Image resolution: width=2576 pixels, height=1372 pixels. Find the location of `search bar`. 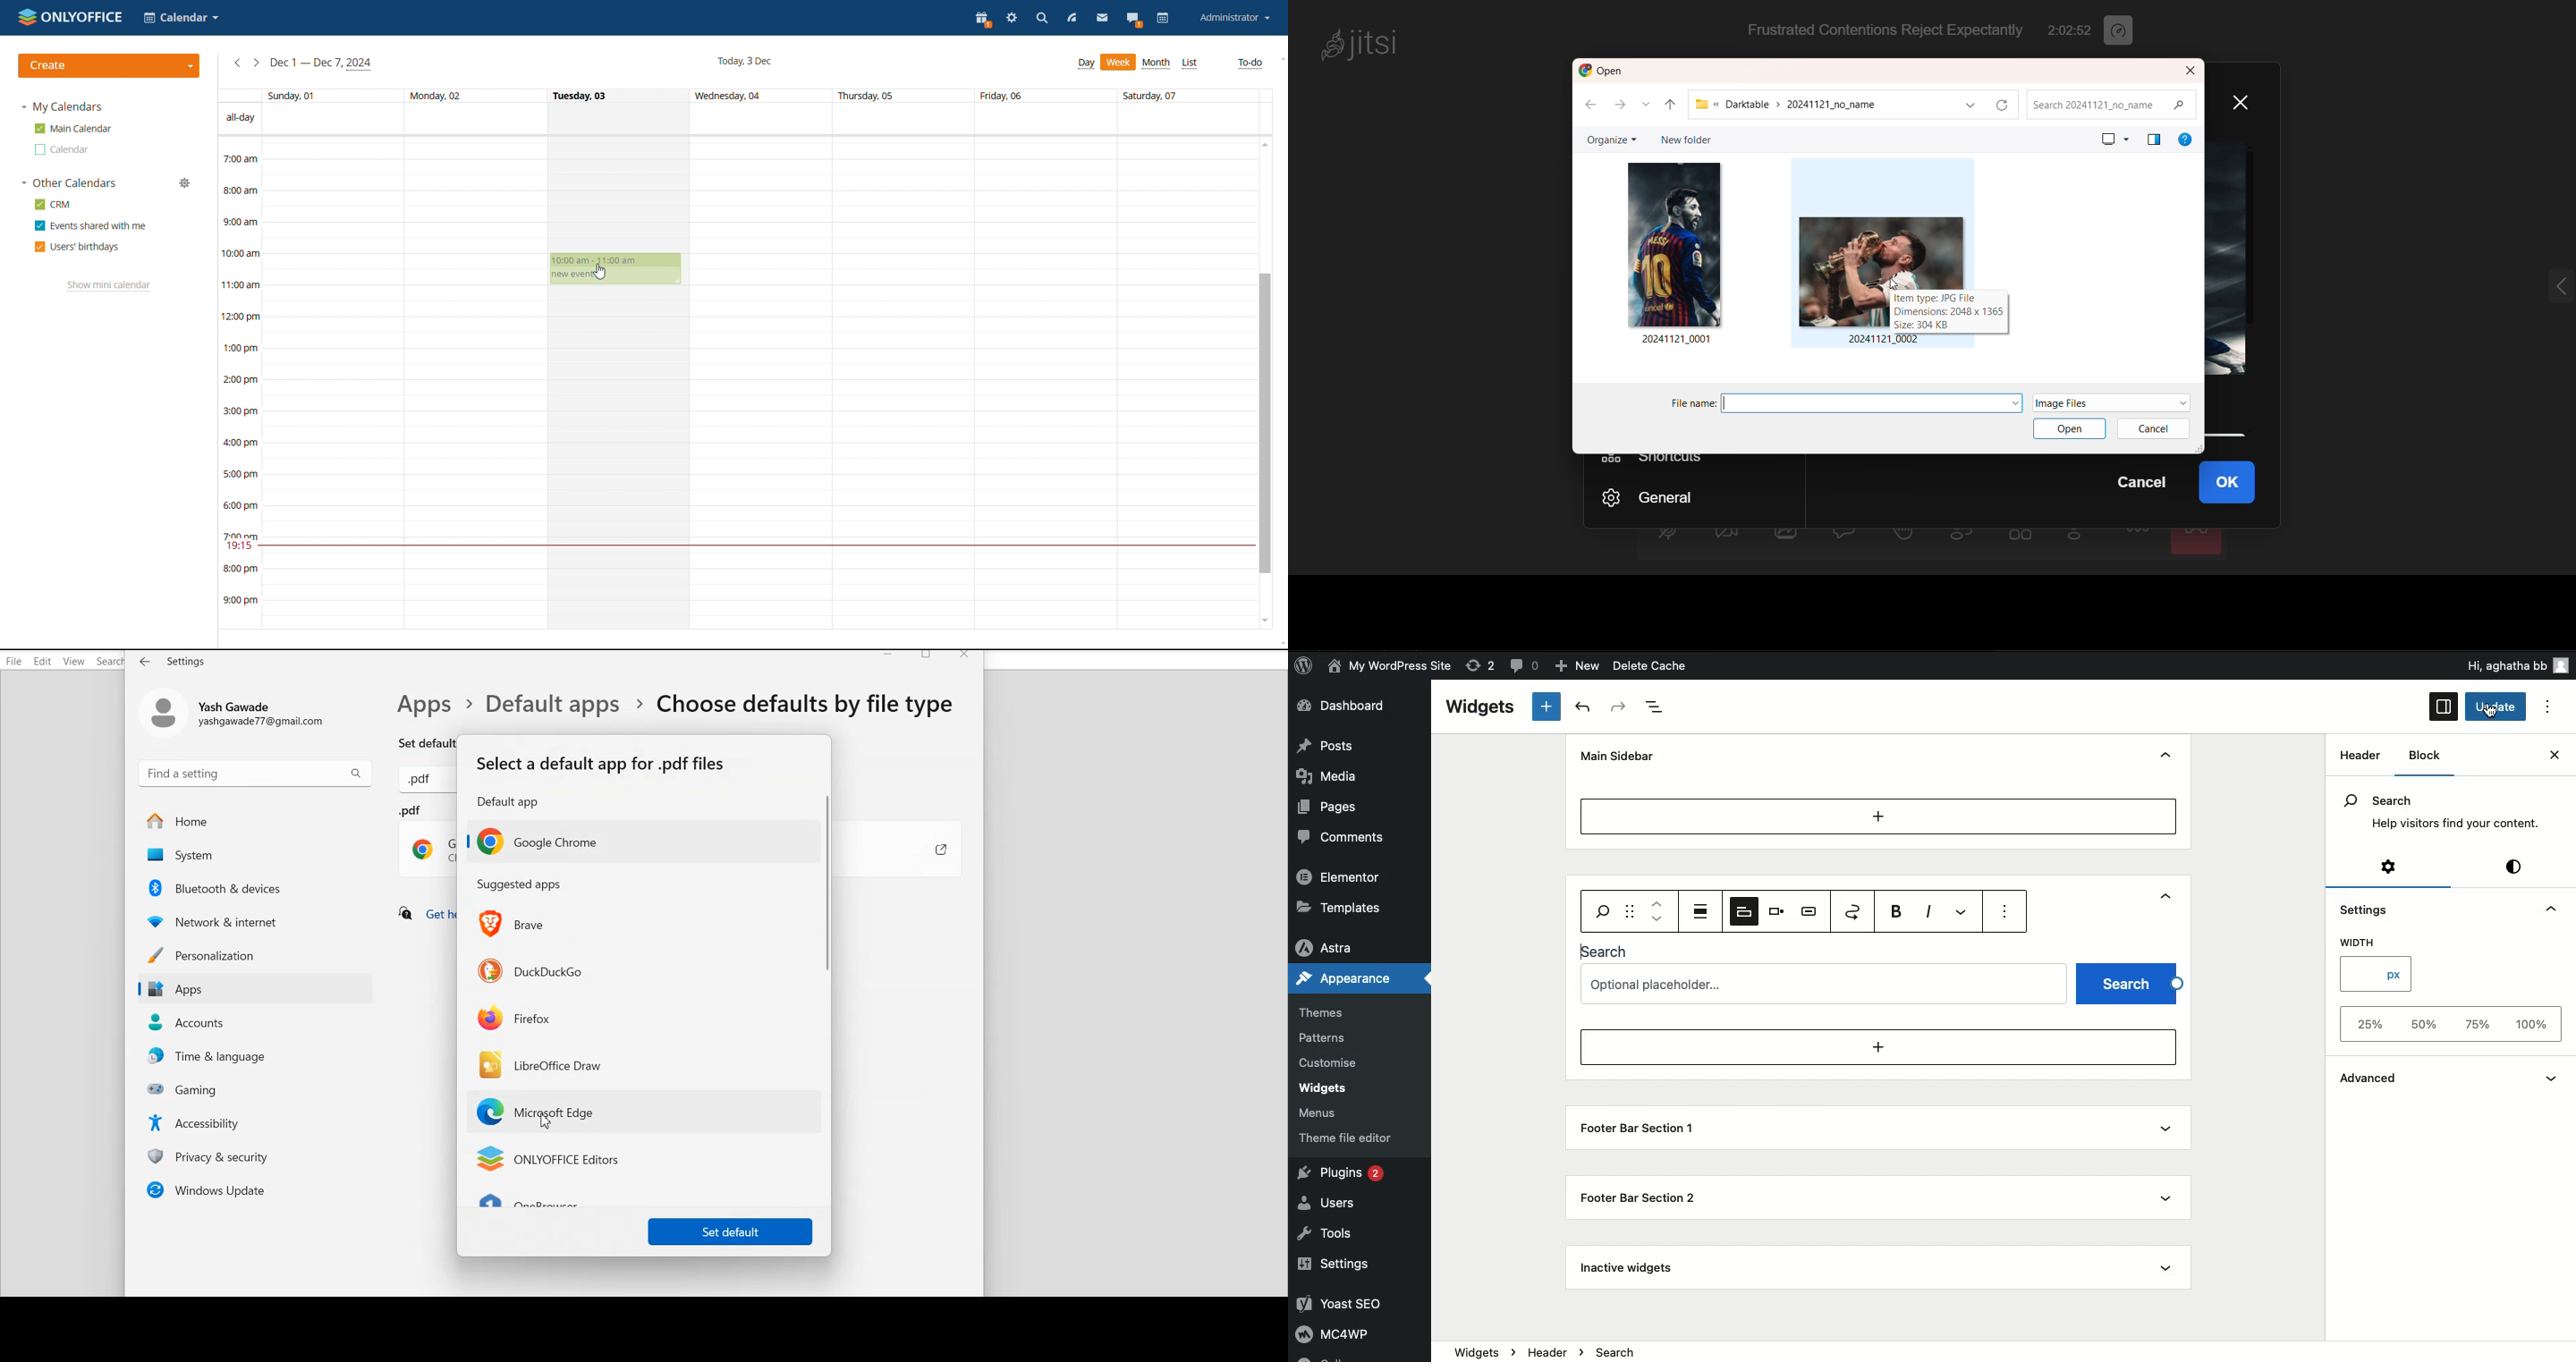

search bar is located at coordinates (2114, 104).